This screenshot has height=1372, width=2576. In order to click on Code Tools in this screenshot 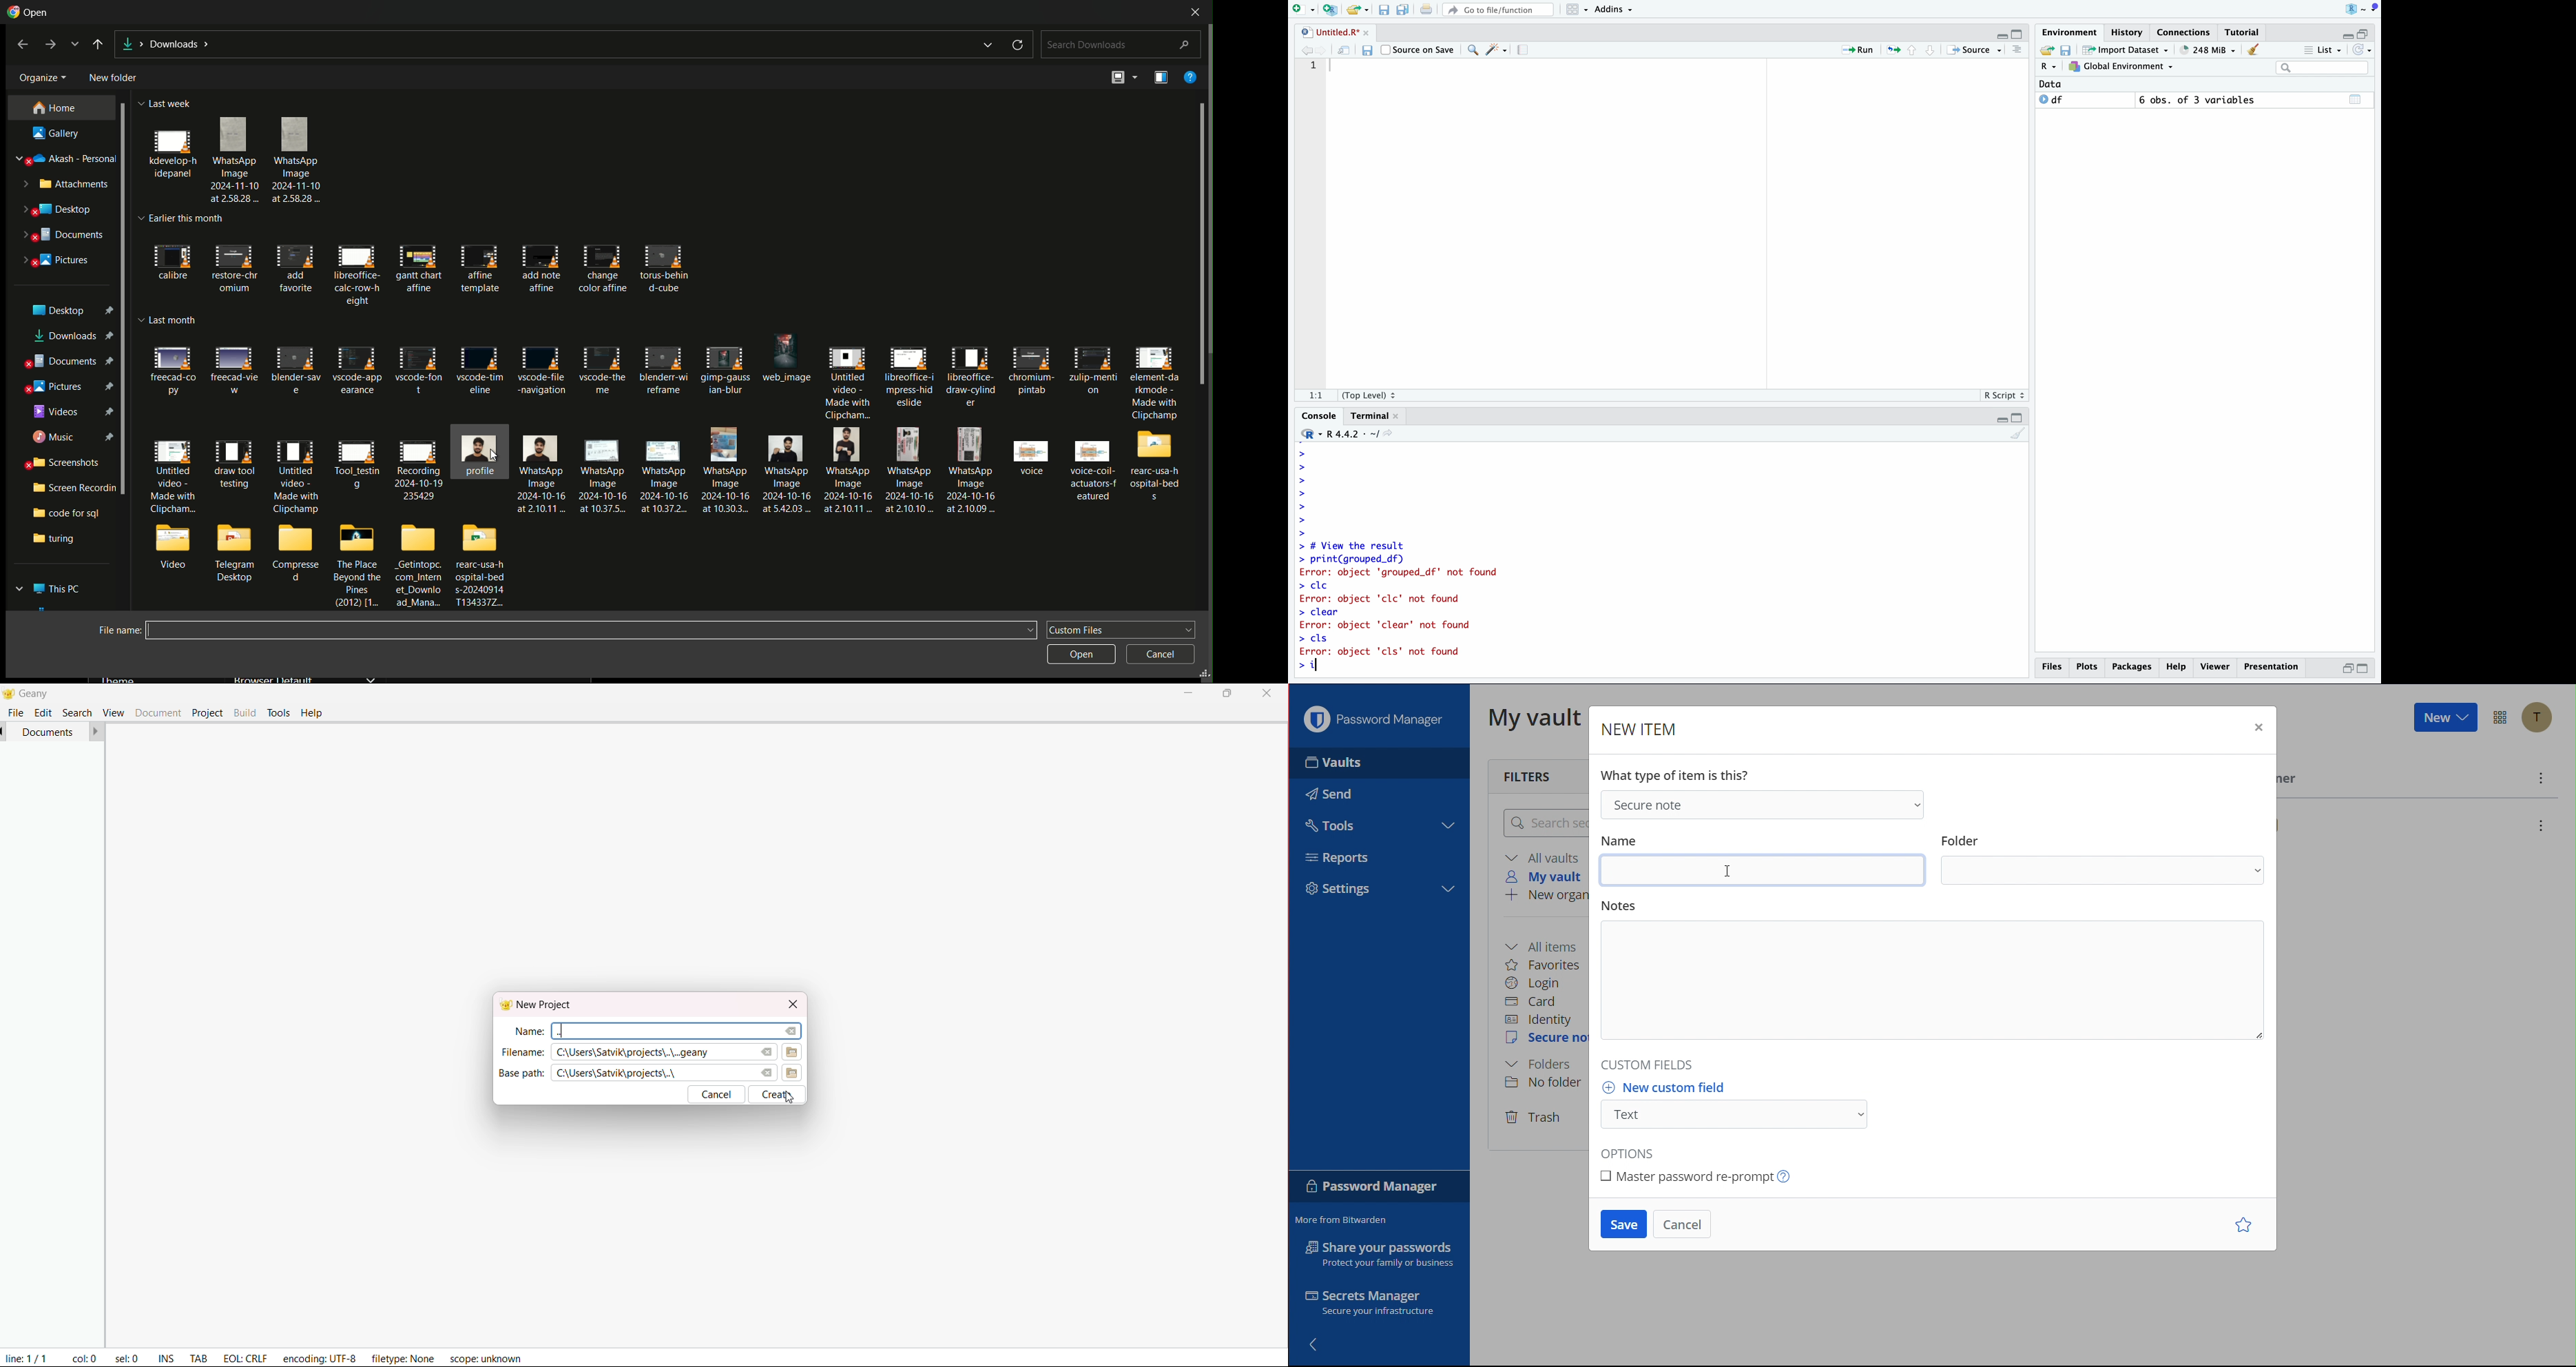, I will do `click(1497, 49)`.